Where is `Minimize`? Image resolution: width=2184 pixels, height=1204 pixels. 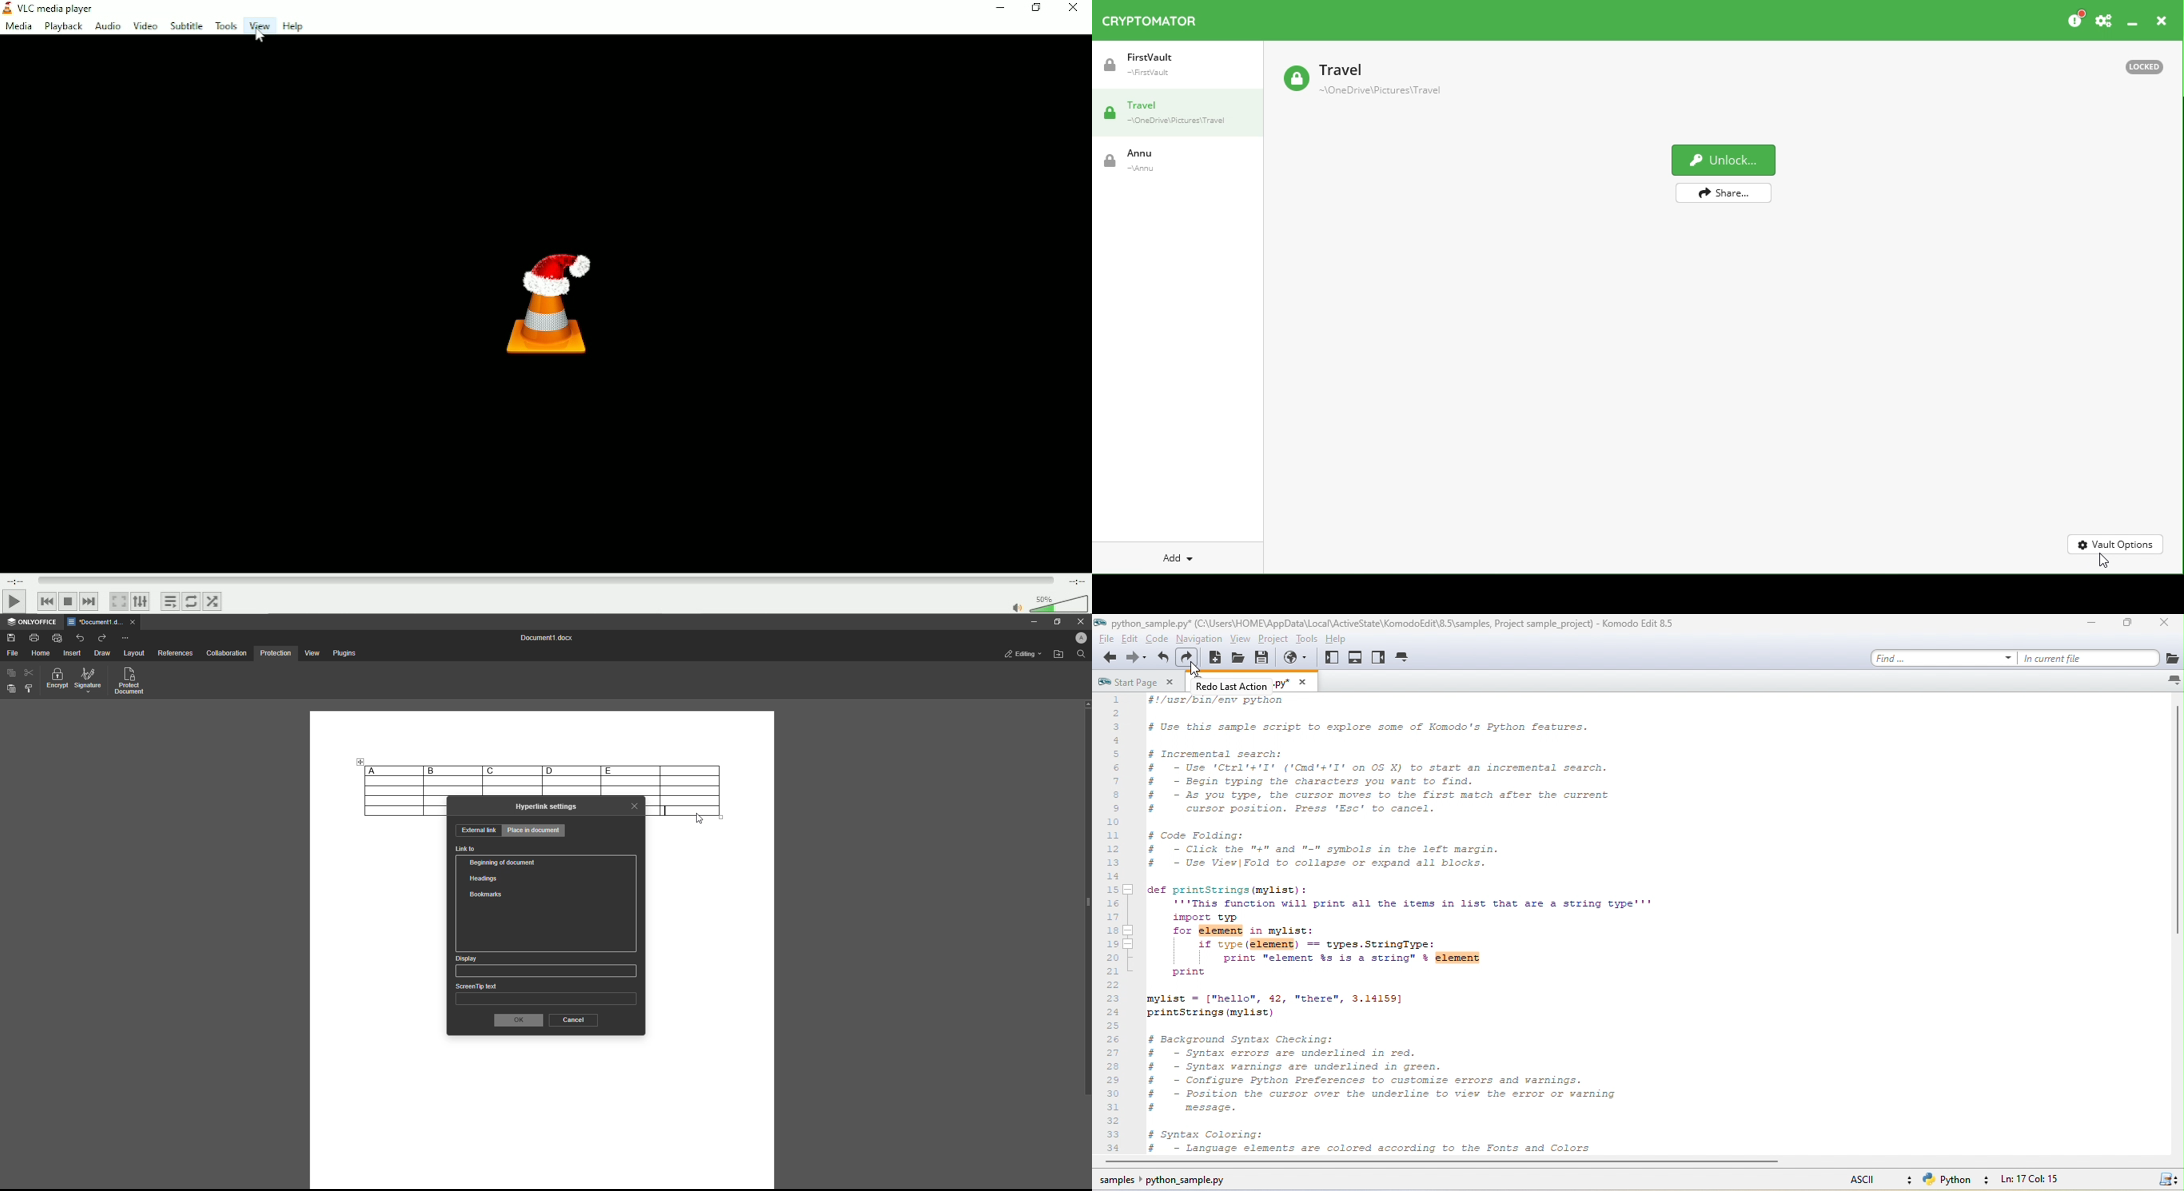
Minimize is located at coordinates (2131, 19).